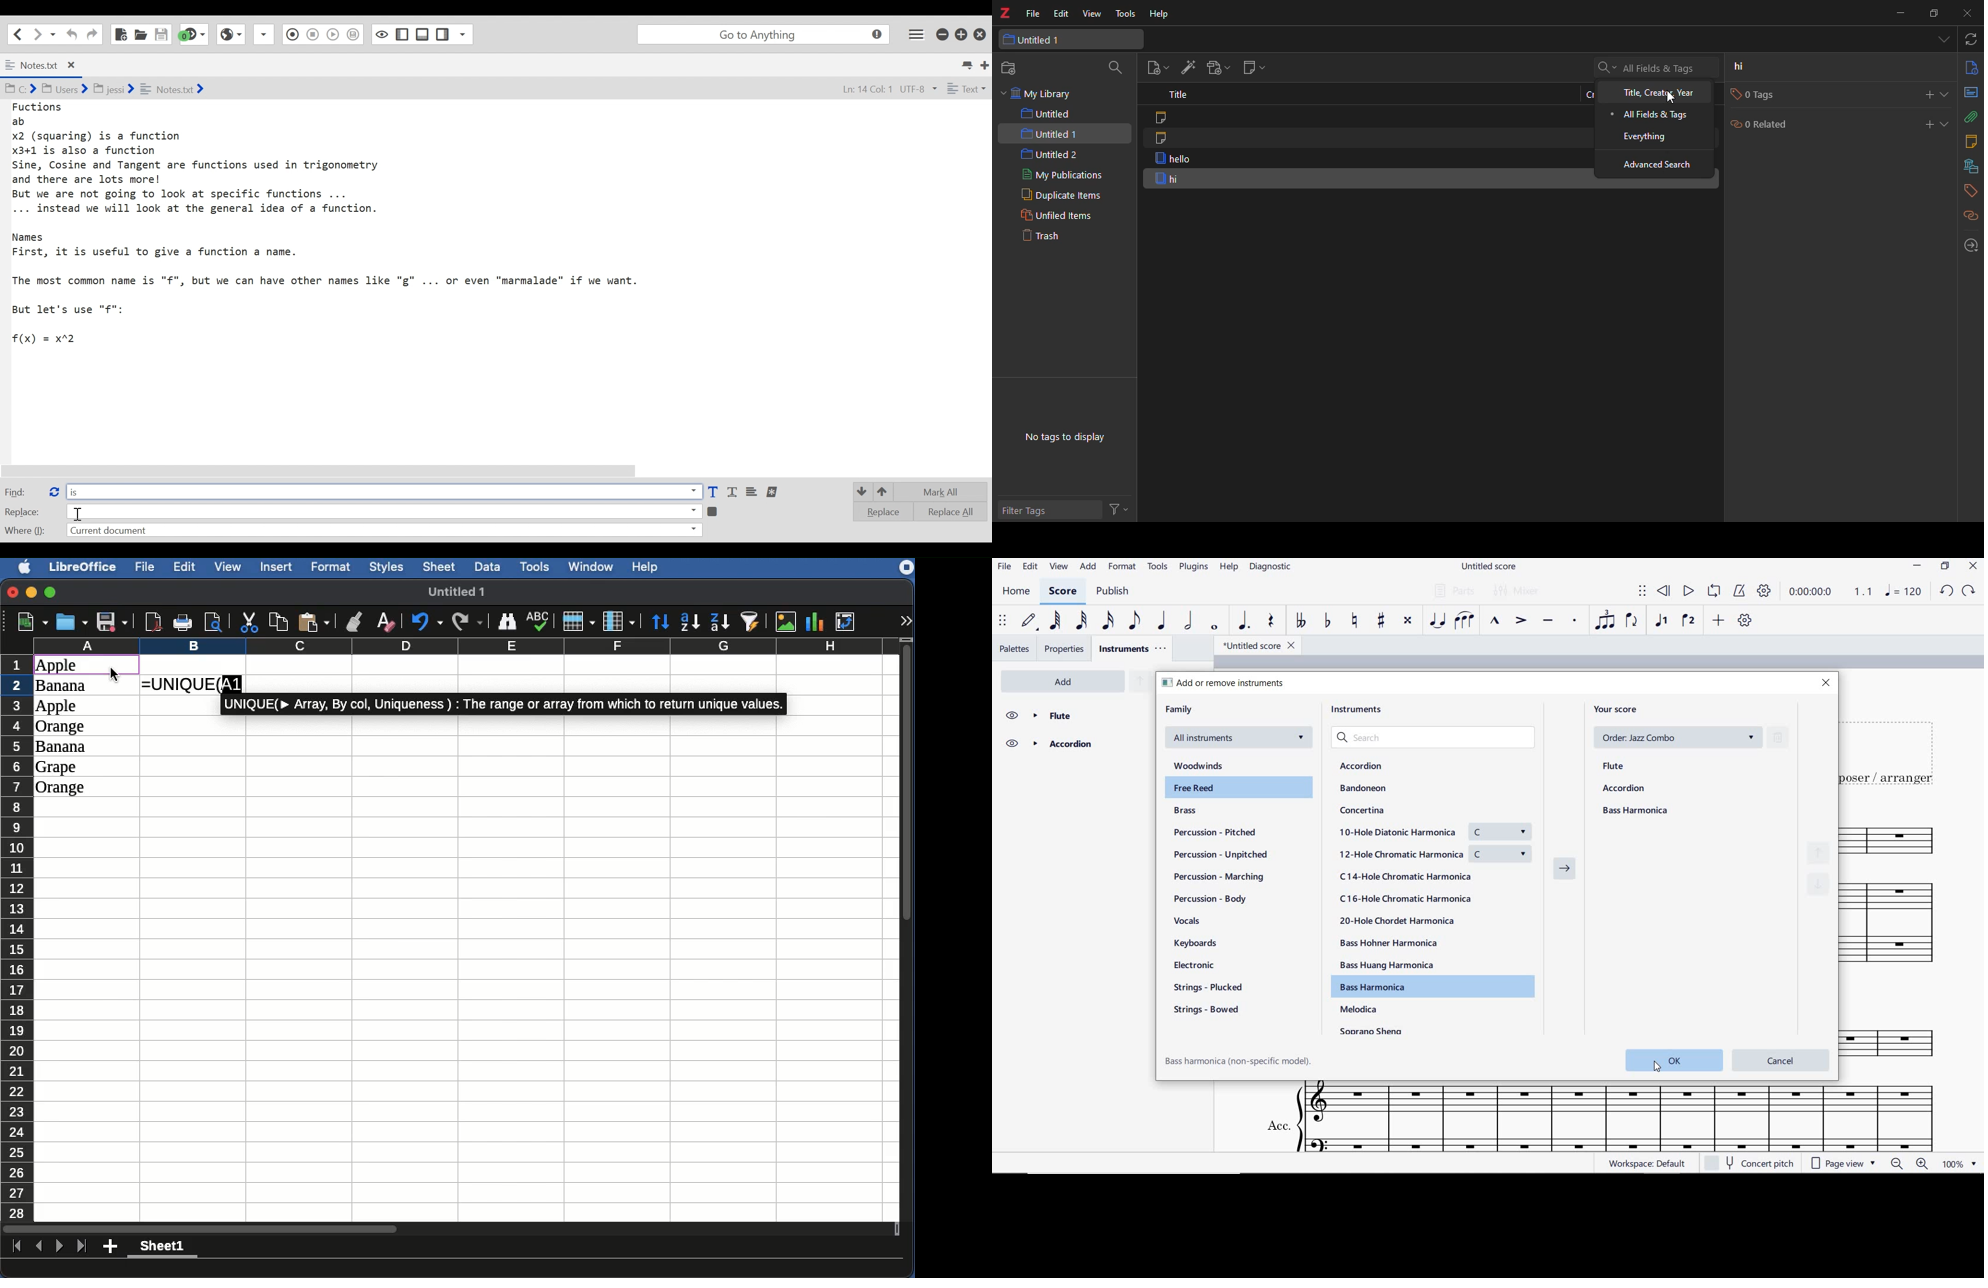  Describe the element at coordinates (1065, 439) in the screenshot. I see `no tags to display` at that location.